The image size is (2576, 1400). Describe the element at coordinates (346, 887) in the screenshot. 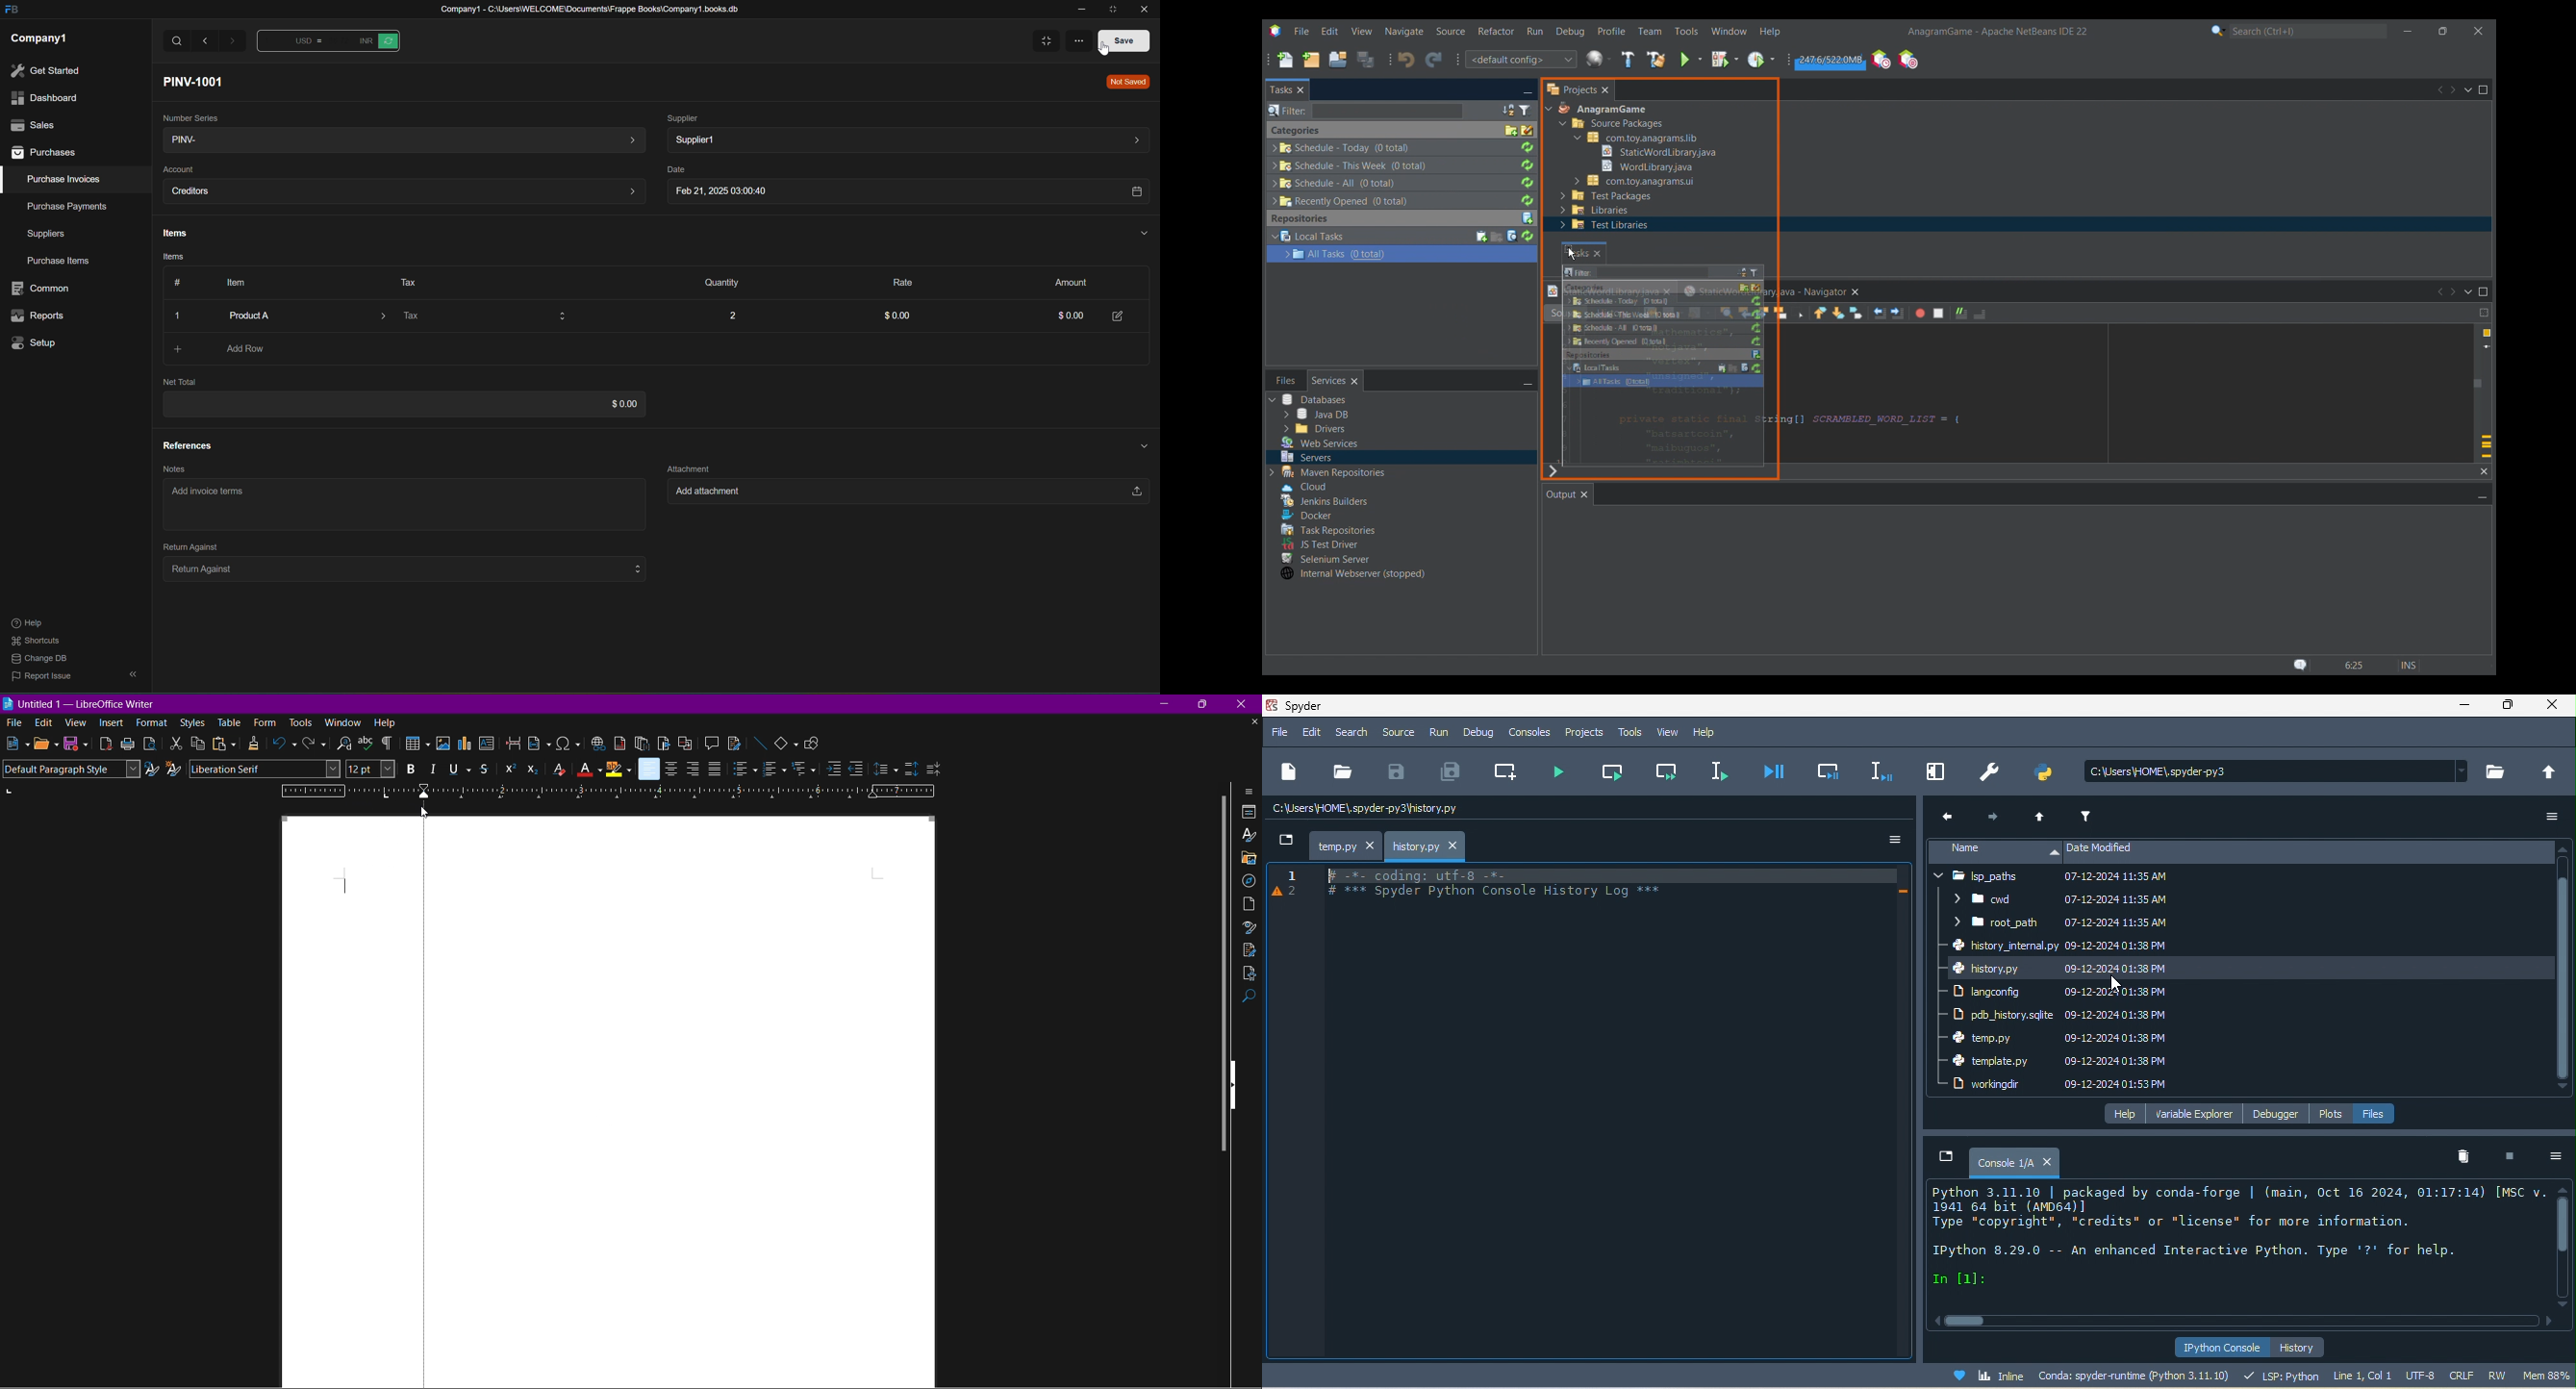

I see `text cursor` at that location.